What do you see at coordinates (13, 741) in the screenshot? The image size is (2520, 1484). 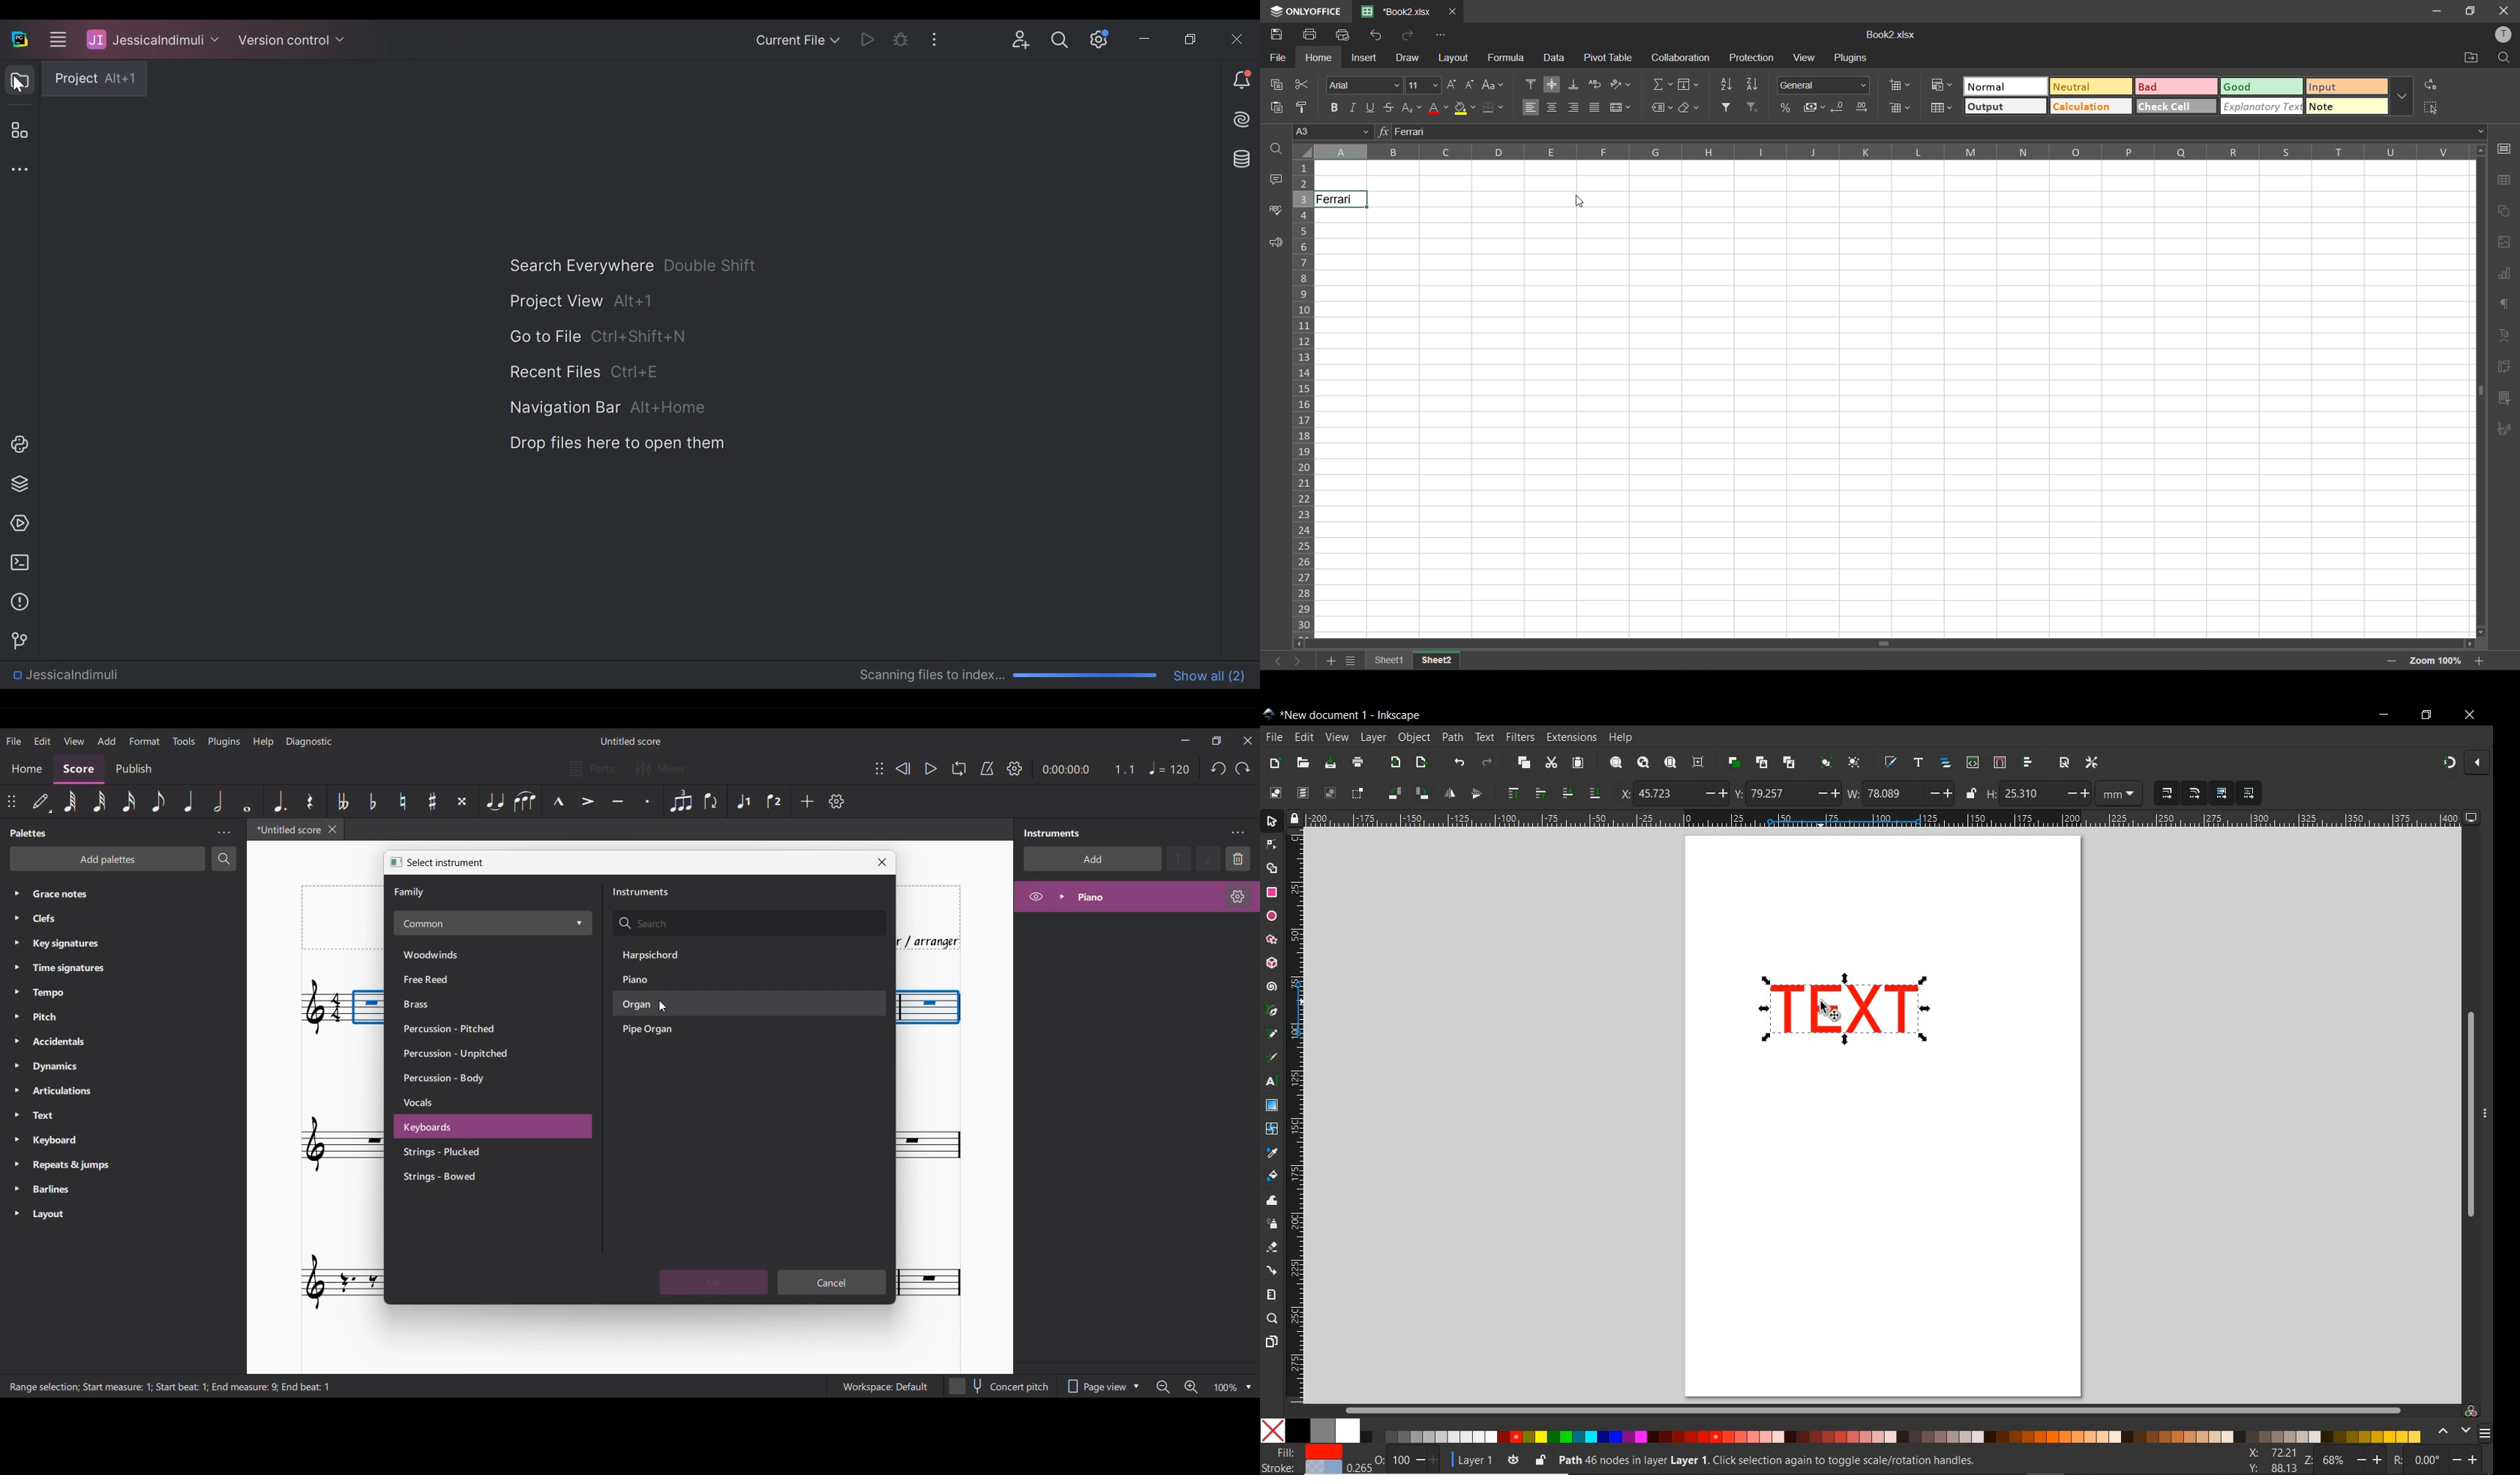 I see `File menu` at bounding box center [13, 741].